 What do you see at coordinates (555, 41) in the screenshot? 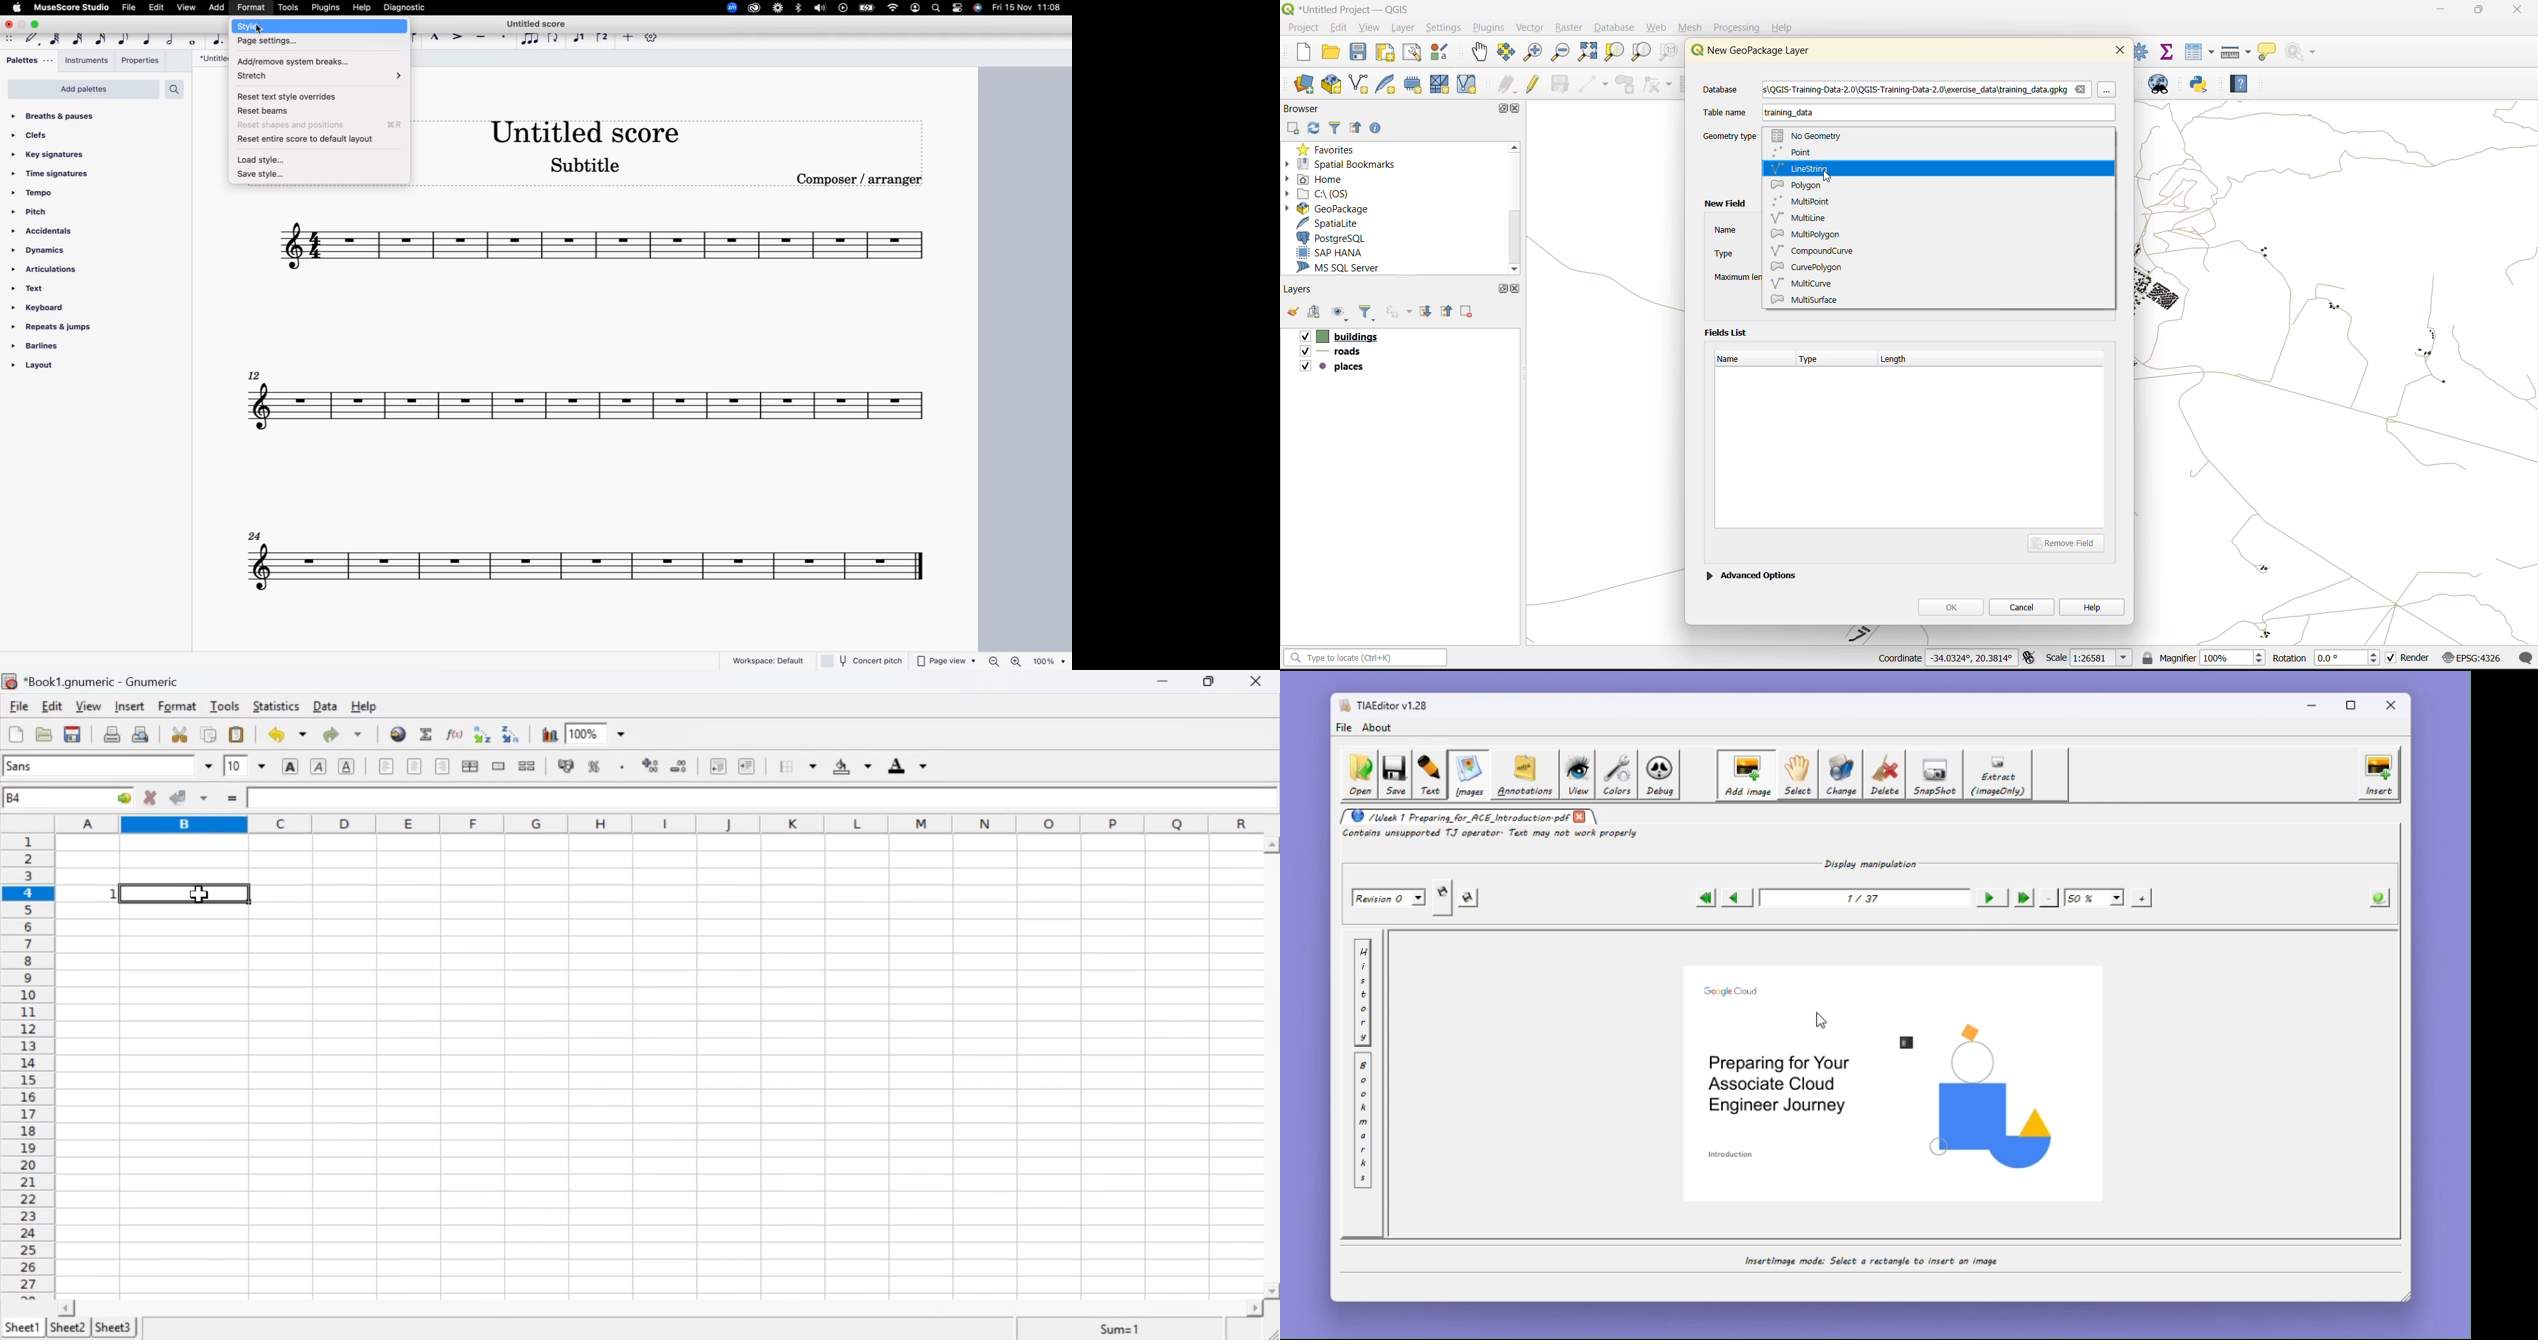
I see `flip direction` at bounding box center [555, 41].